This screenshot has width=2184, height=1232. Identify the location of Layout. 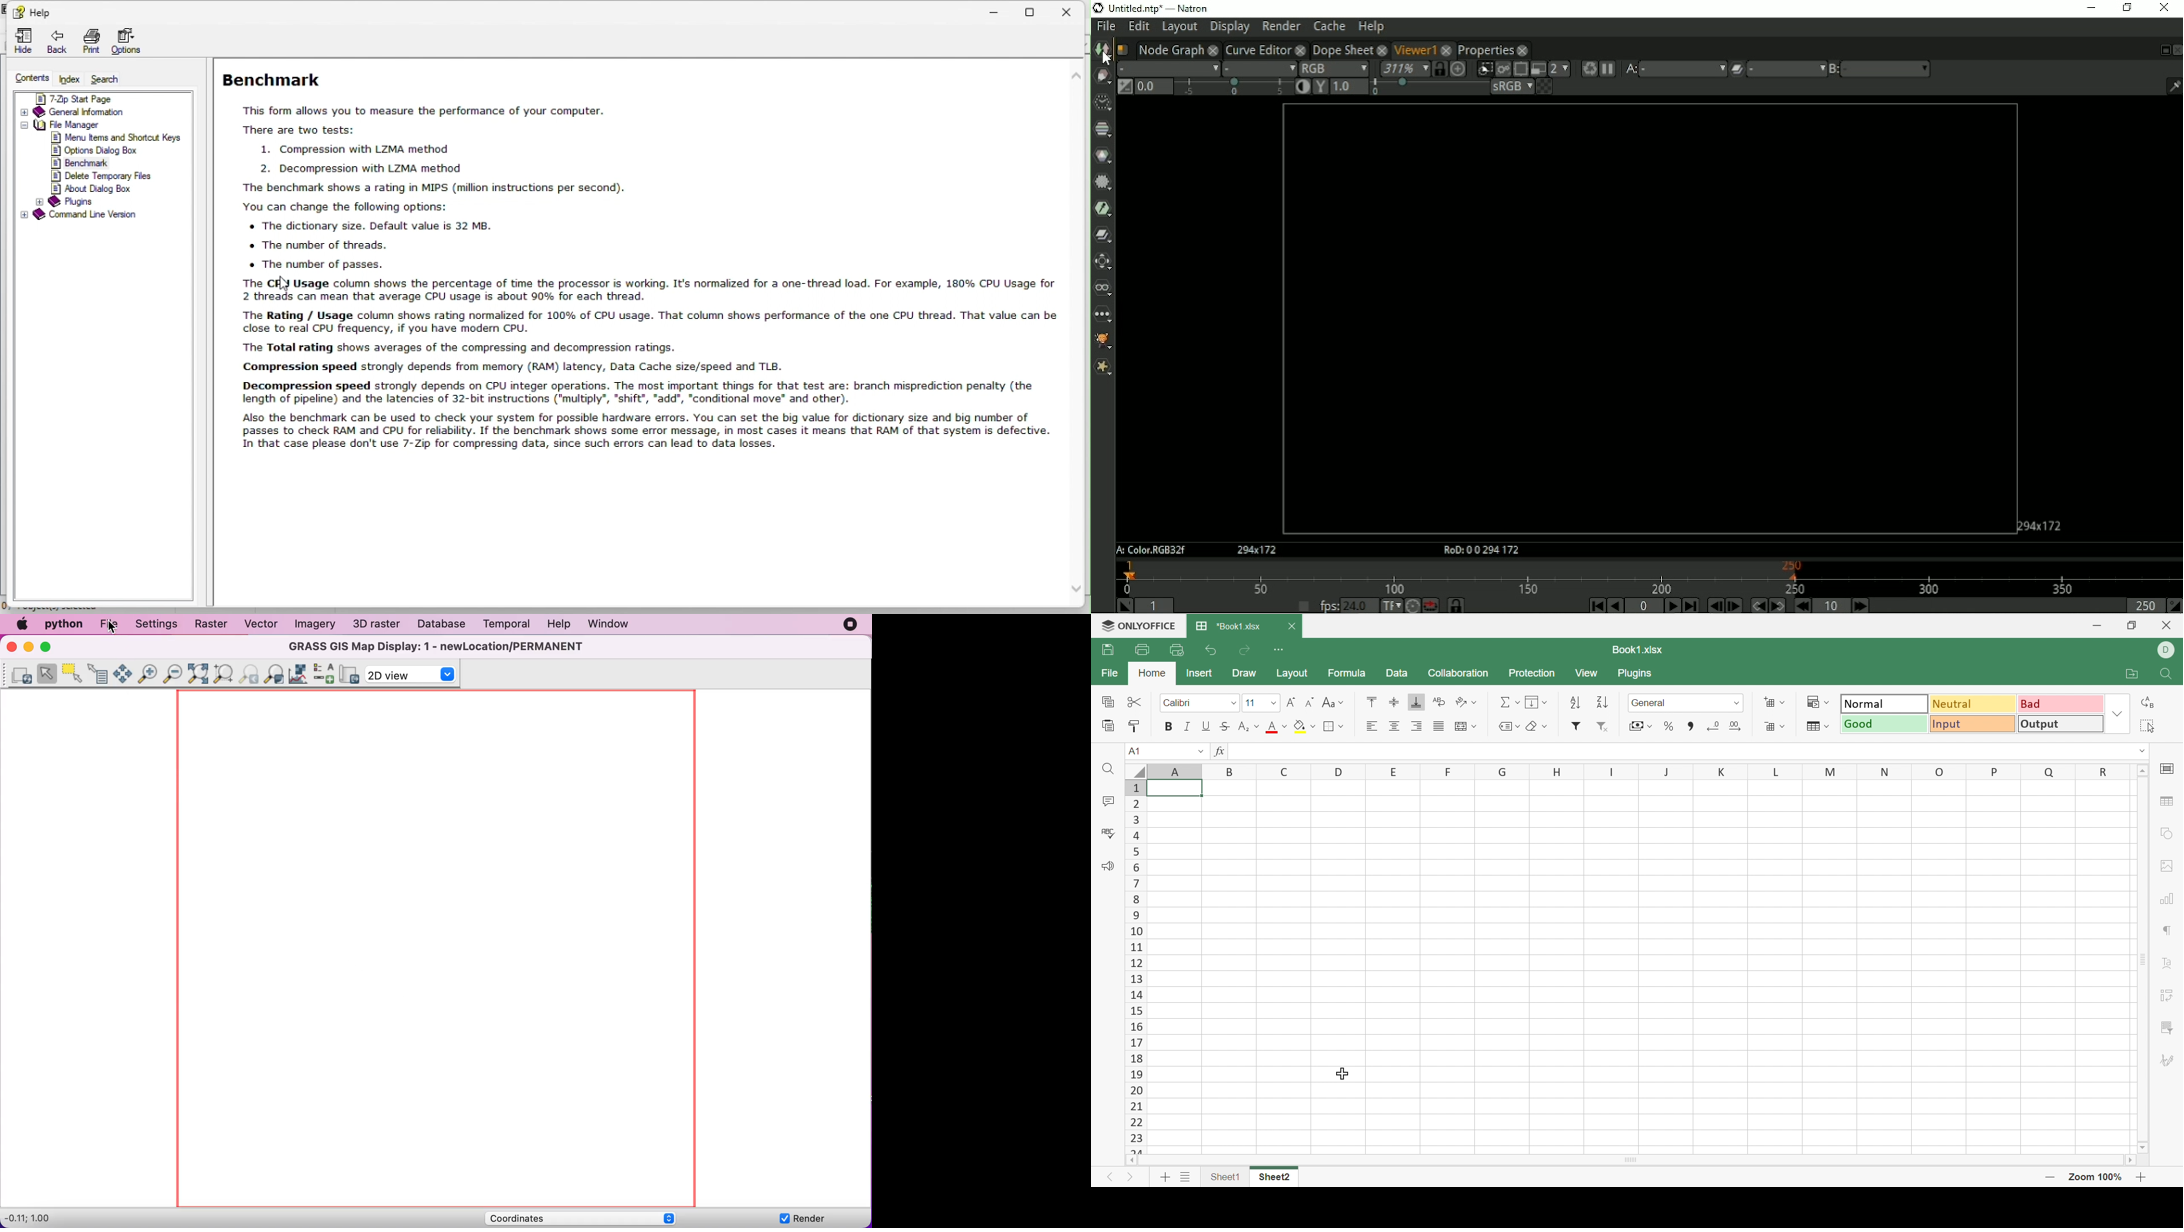
(1293, 673).